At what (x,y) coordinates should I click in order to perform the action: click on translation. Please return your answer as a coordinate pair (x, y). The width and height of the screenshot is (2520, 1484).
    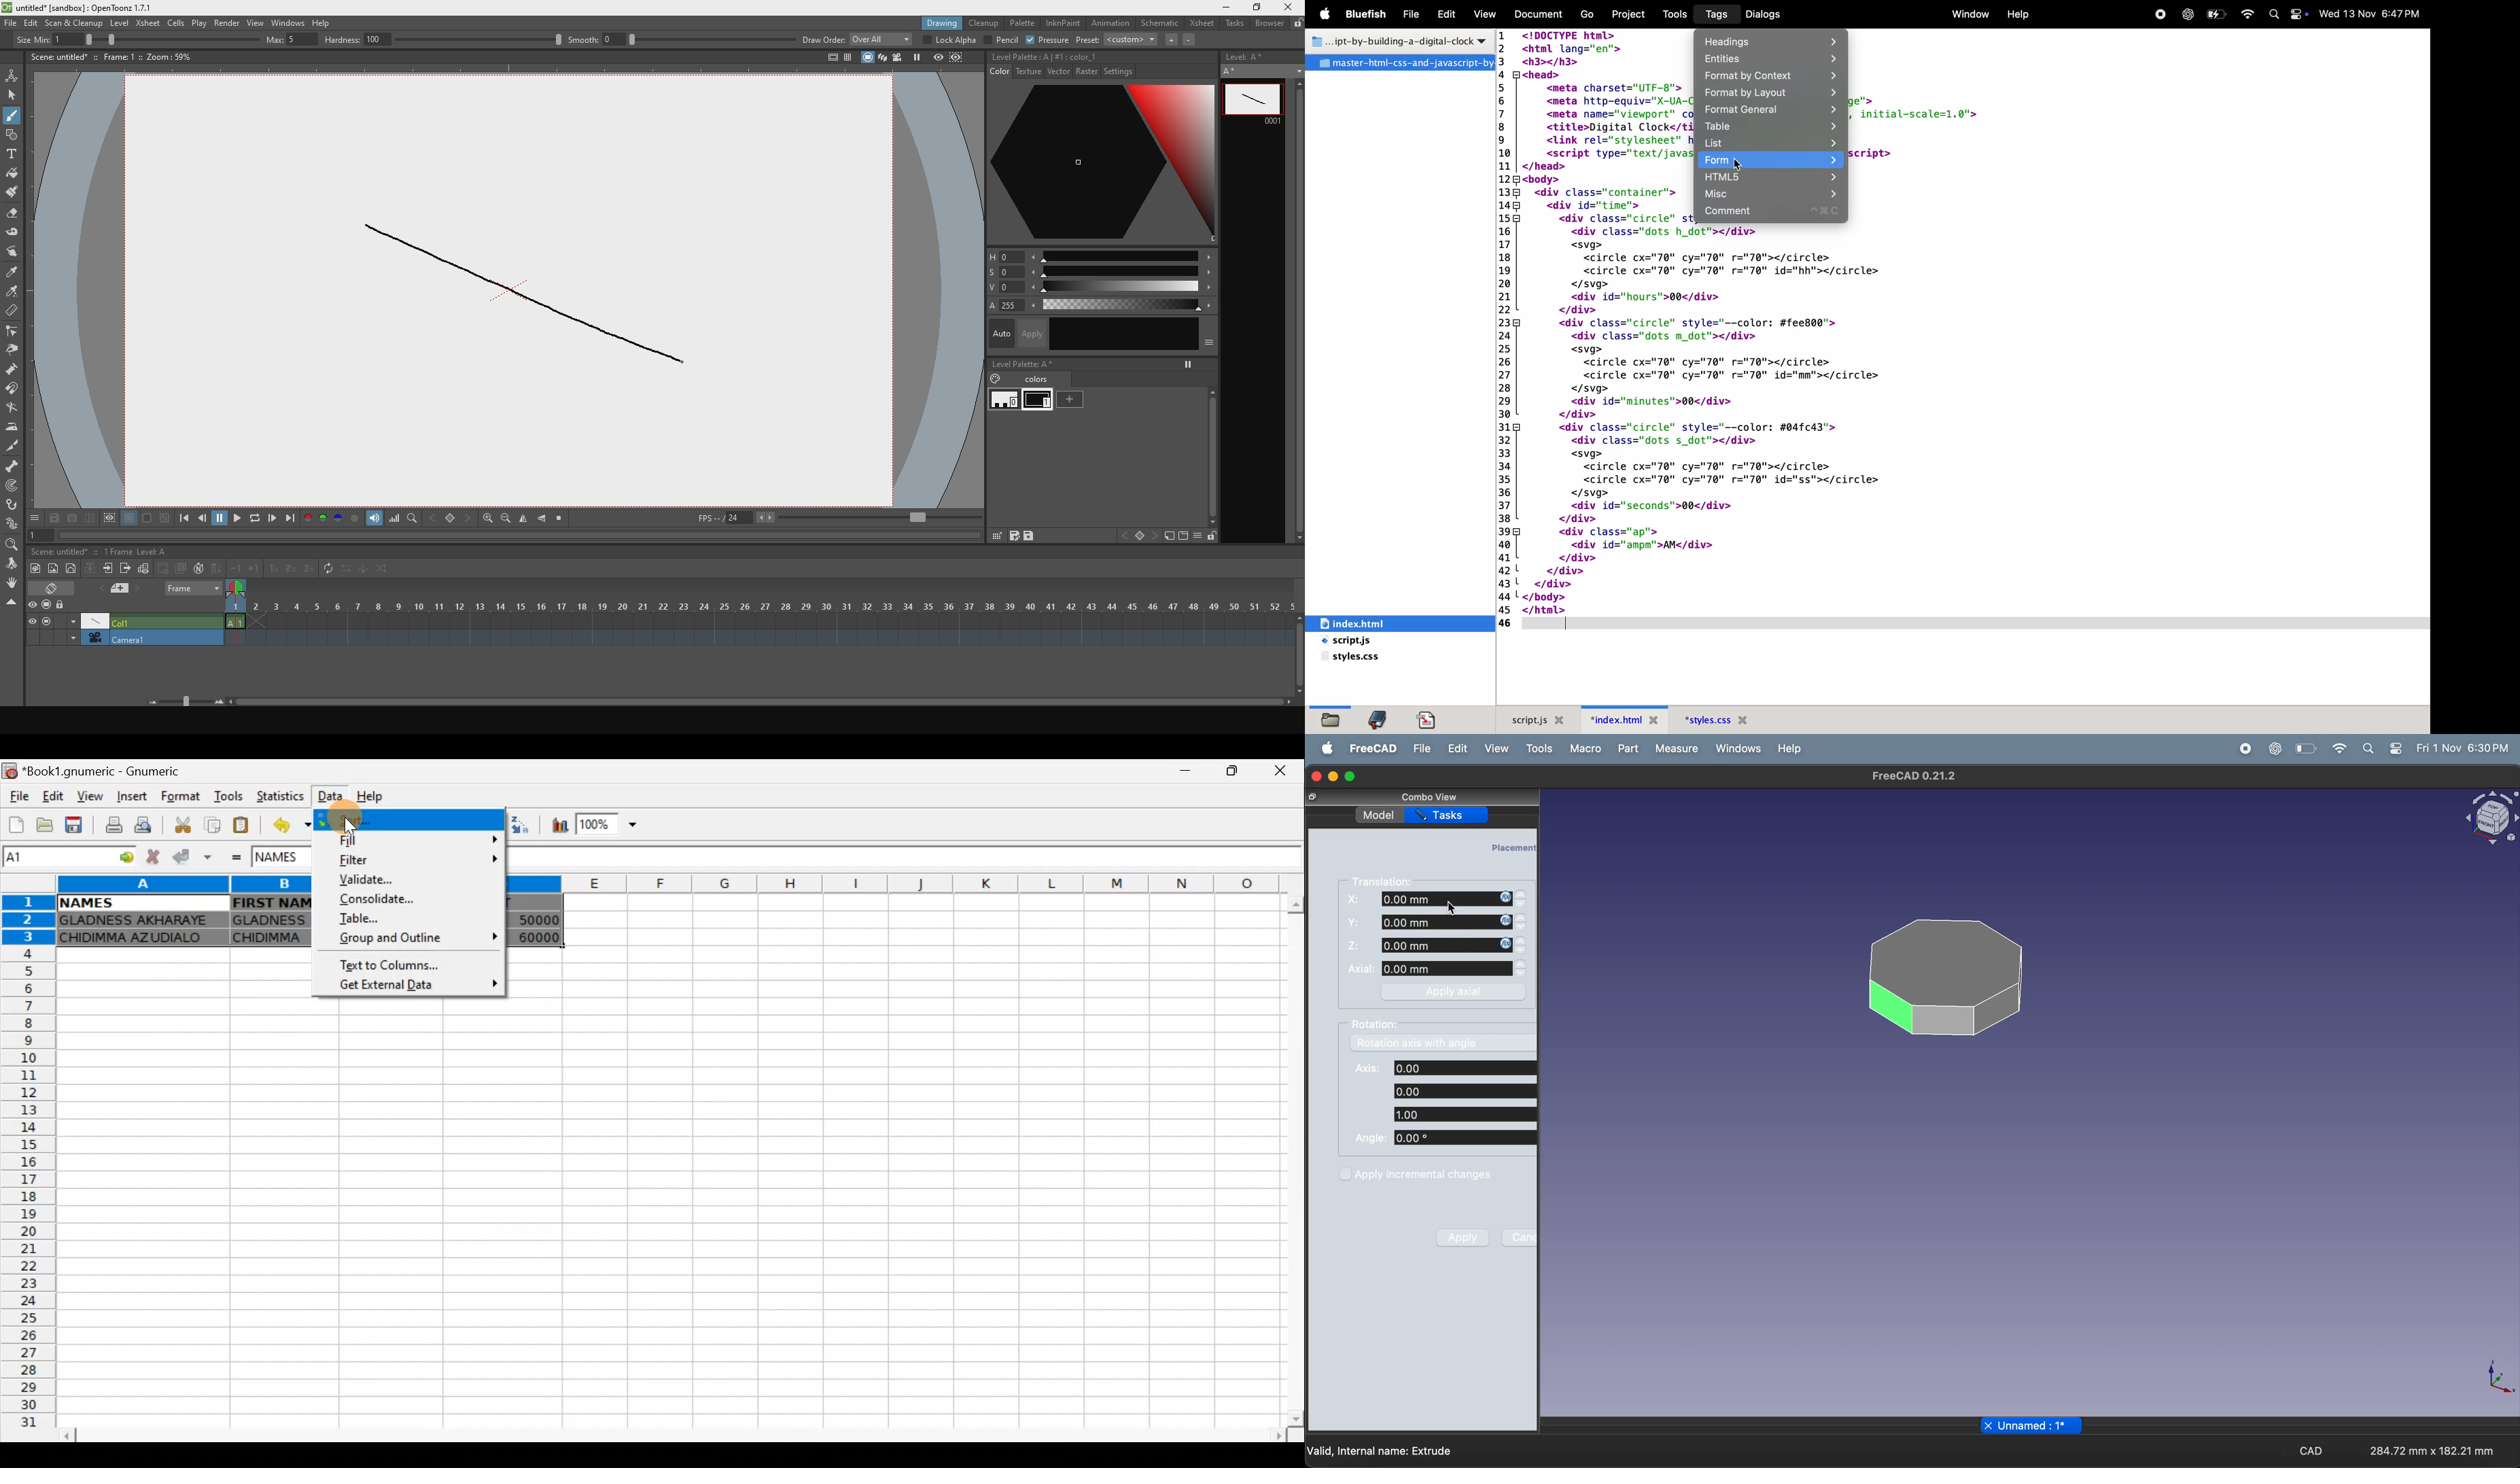
    Looking at the image, I should click on (1386, 880).